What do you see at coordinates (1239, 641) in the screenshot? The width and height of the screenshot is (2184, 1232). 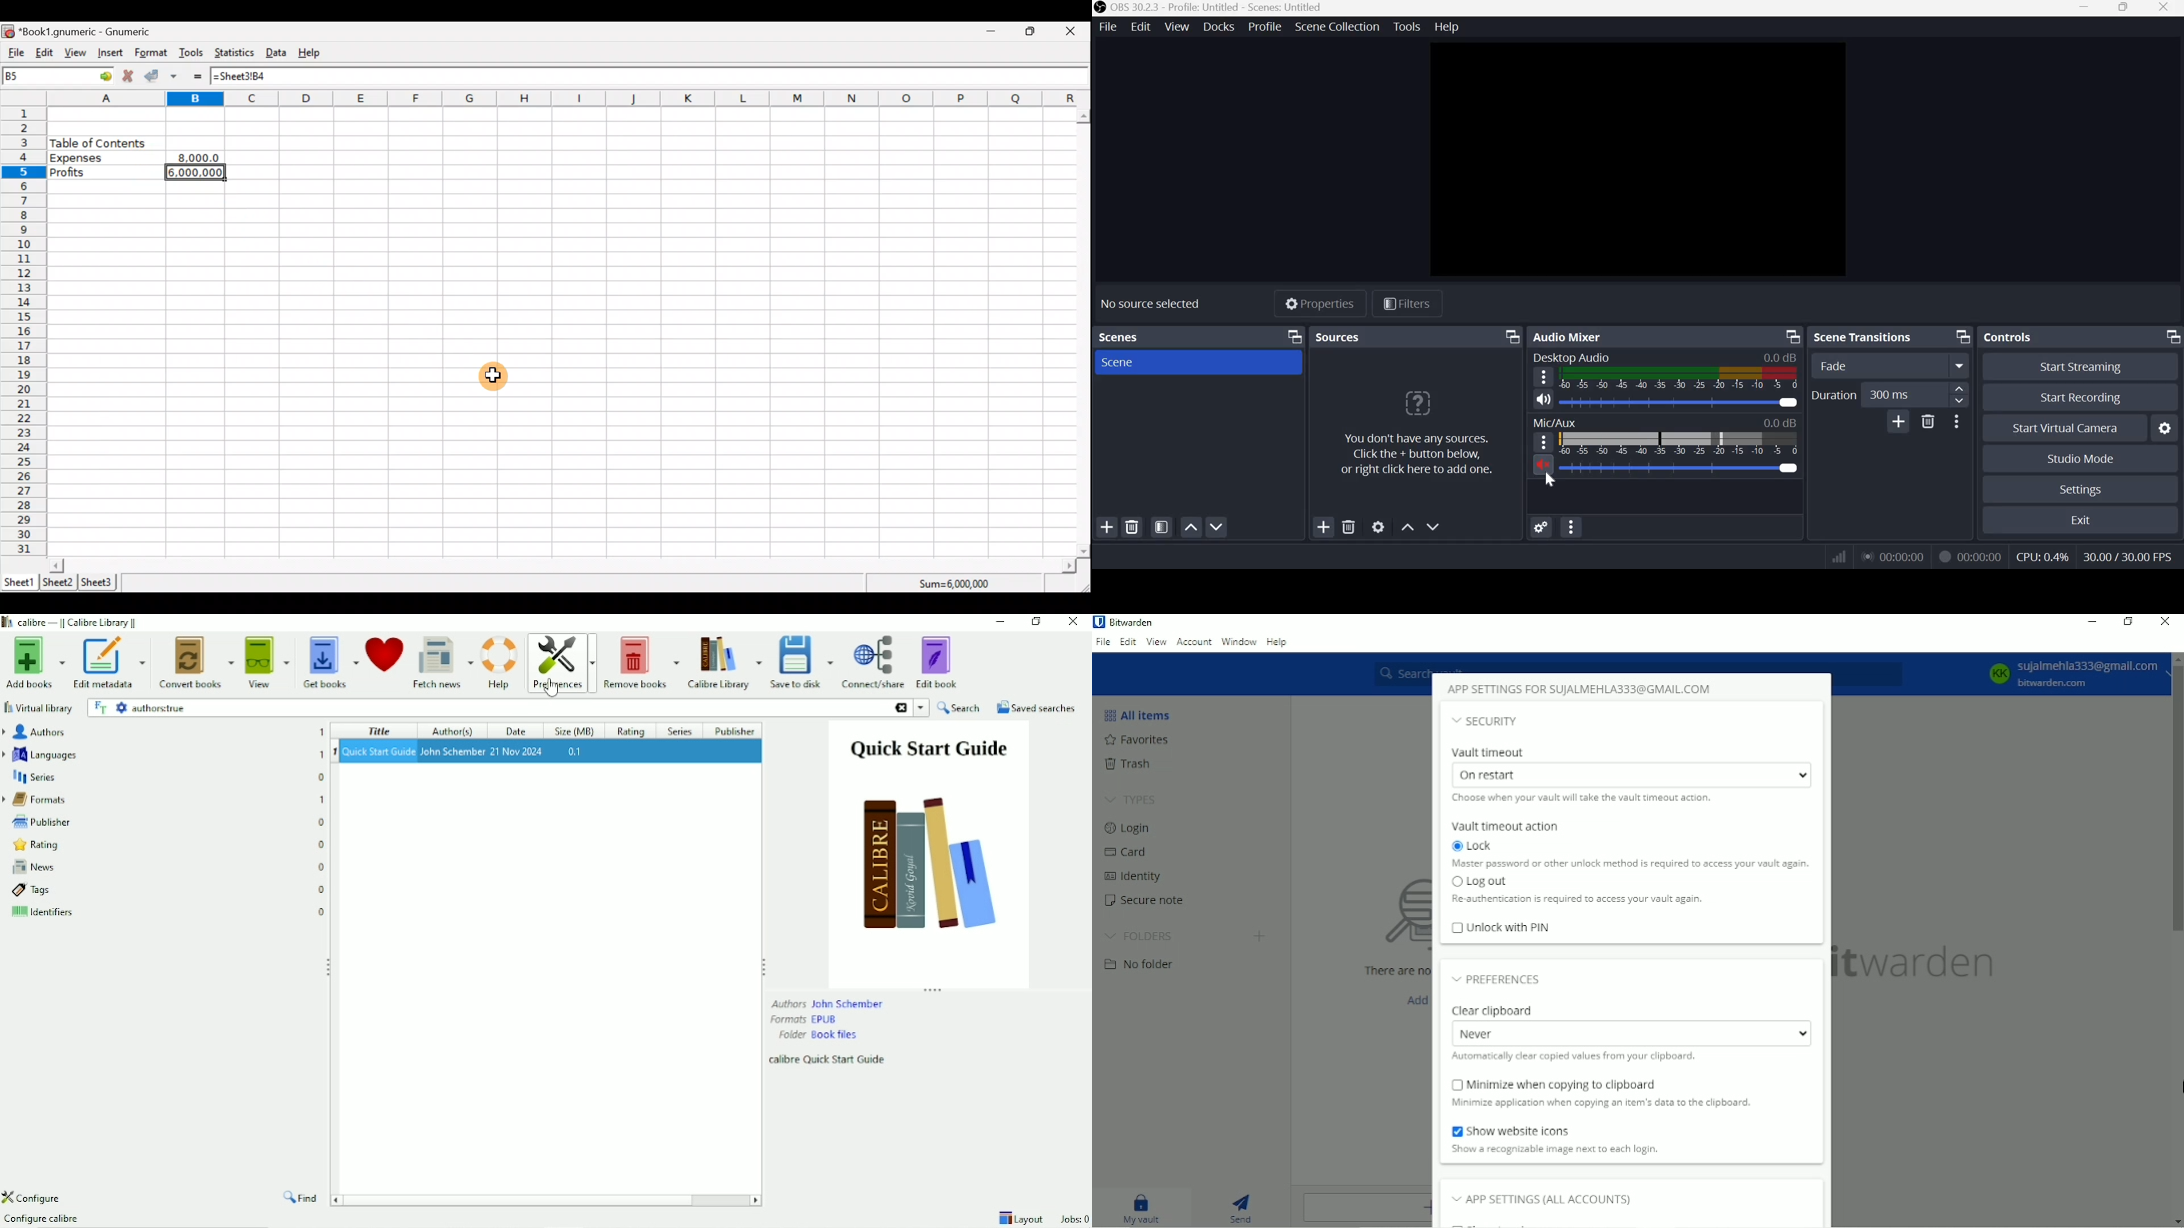 I see `Window` at bounding box center [1239, 641].